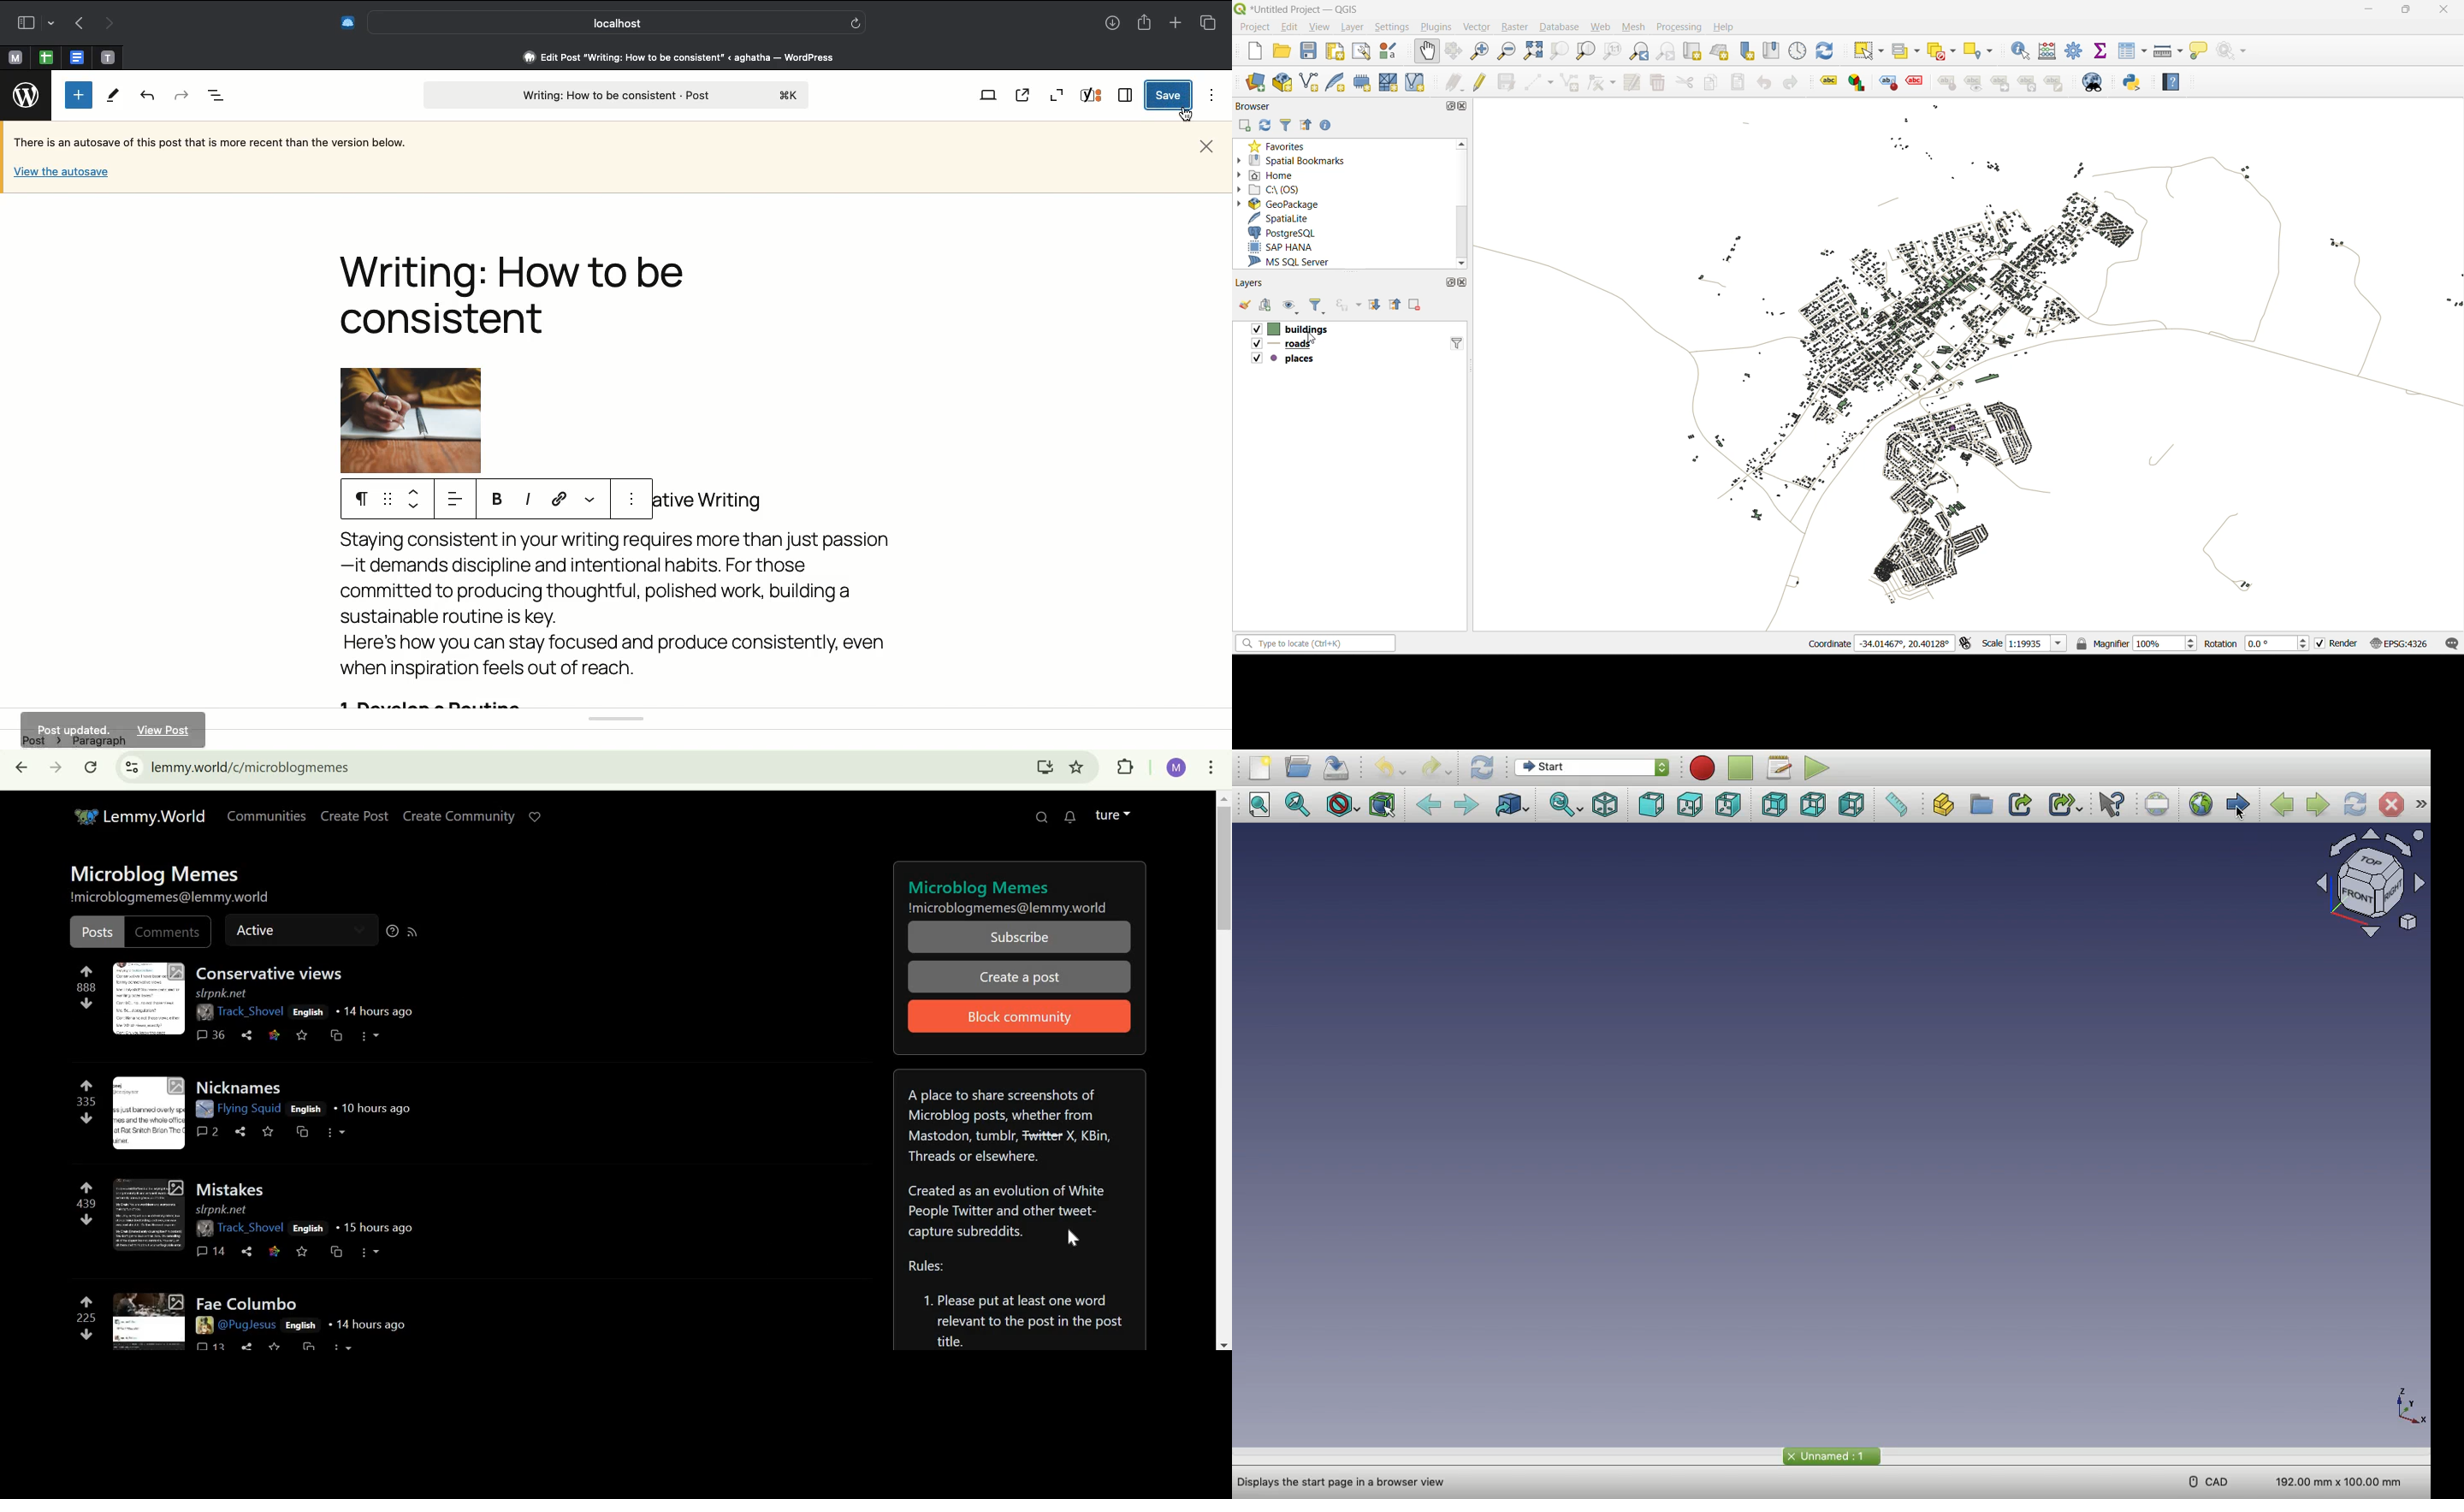 This screenshot has width=2464, height=1512. Describe the element at coordinates (45, 55) in the screenshot. I see `pinned tab, google sheet` at that location.